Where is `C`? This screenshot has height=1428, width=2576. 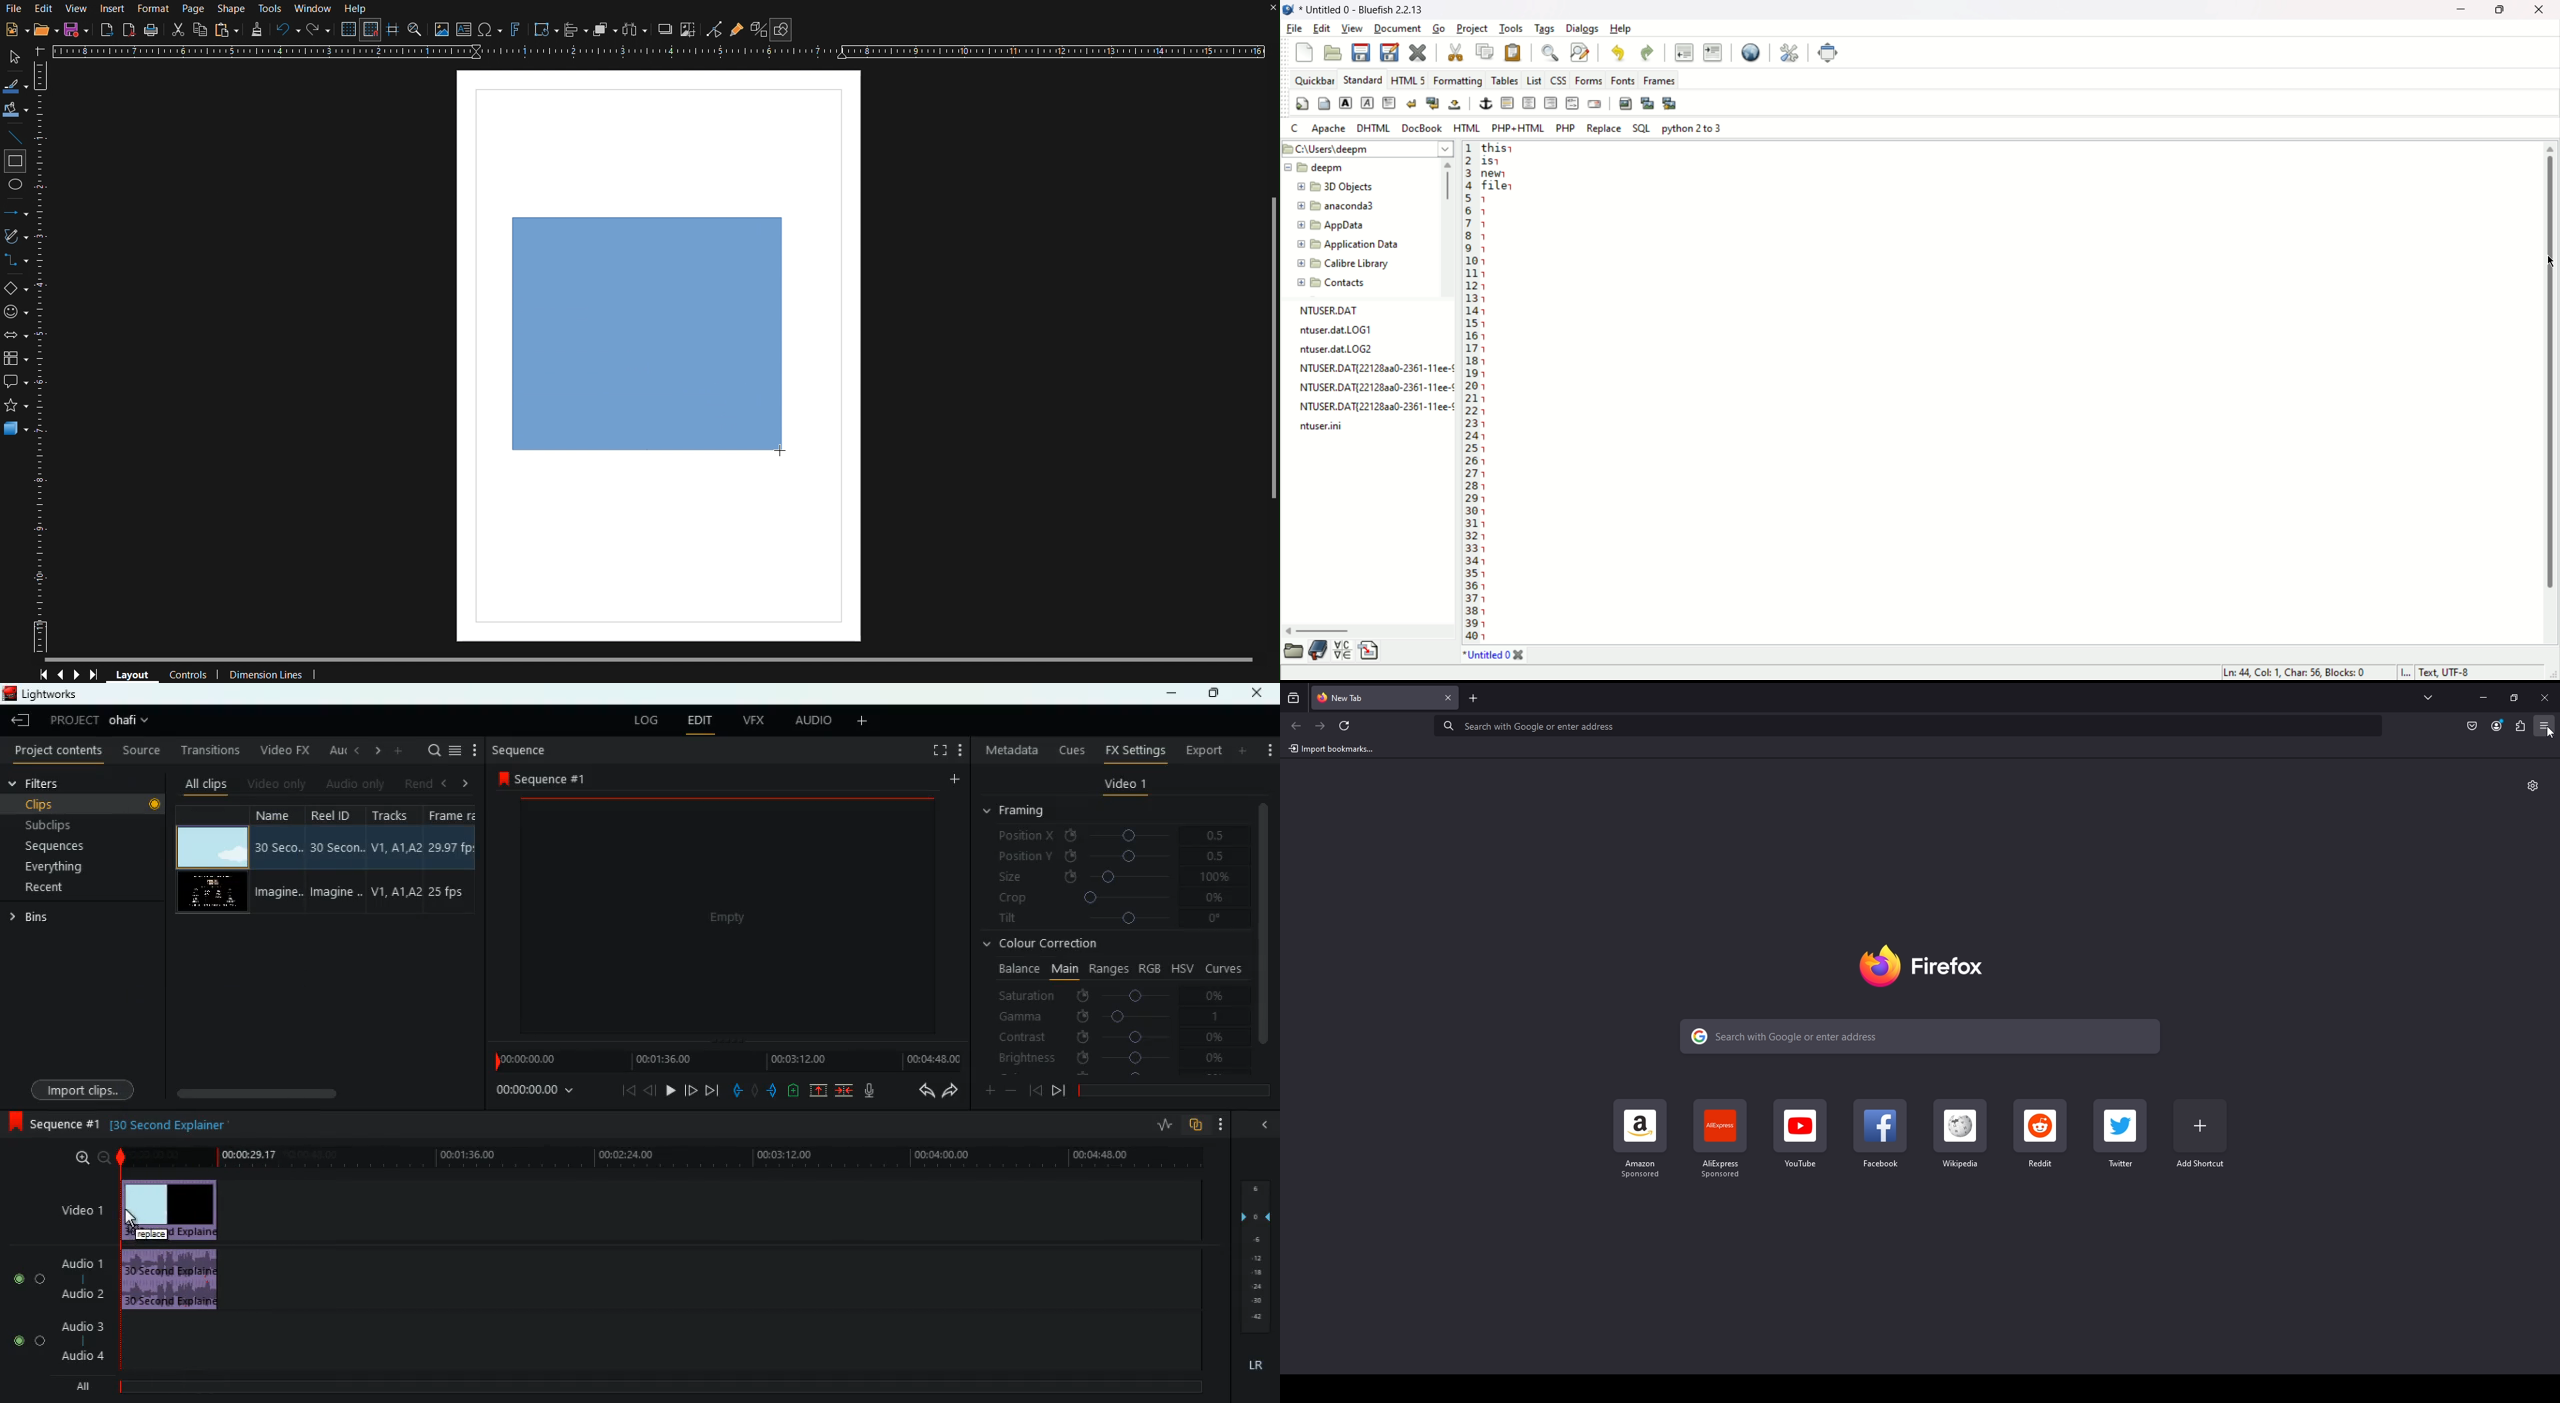
C is located at coordinates (1295, 129).